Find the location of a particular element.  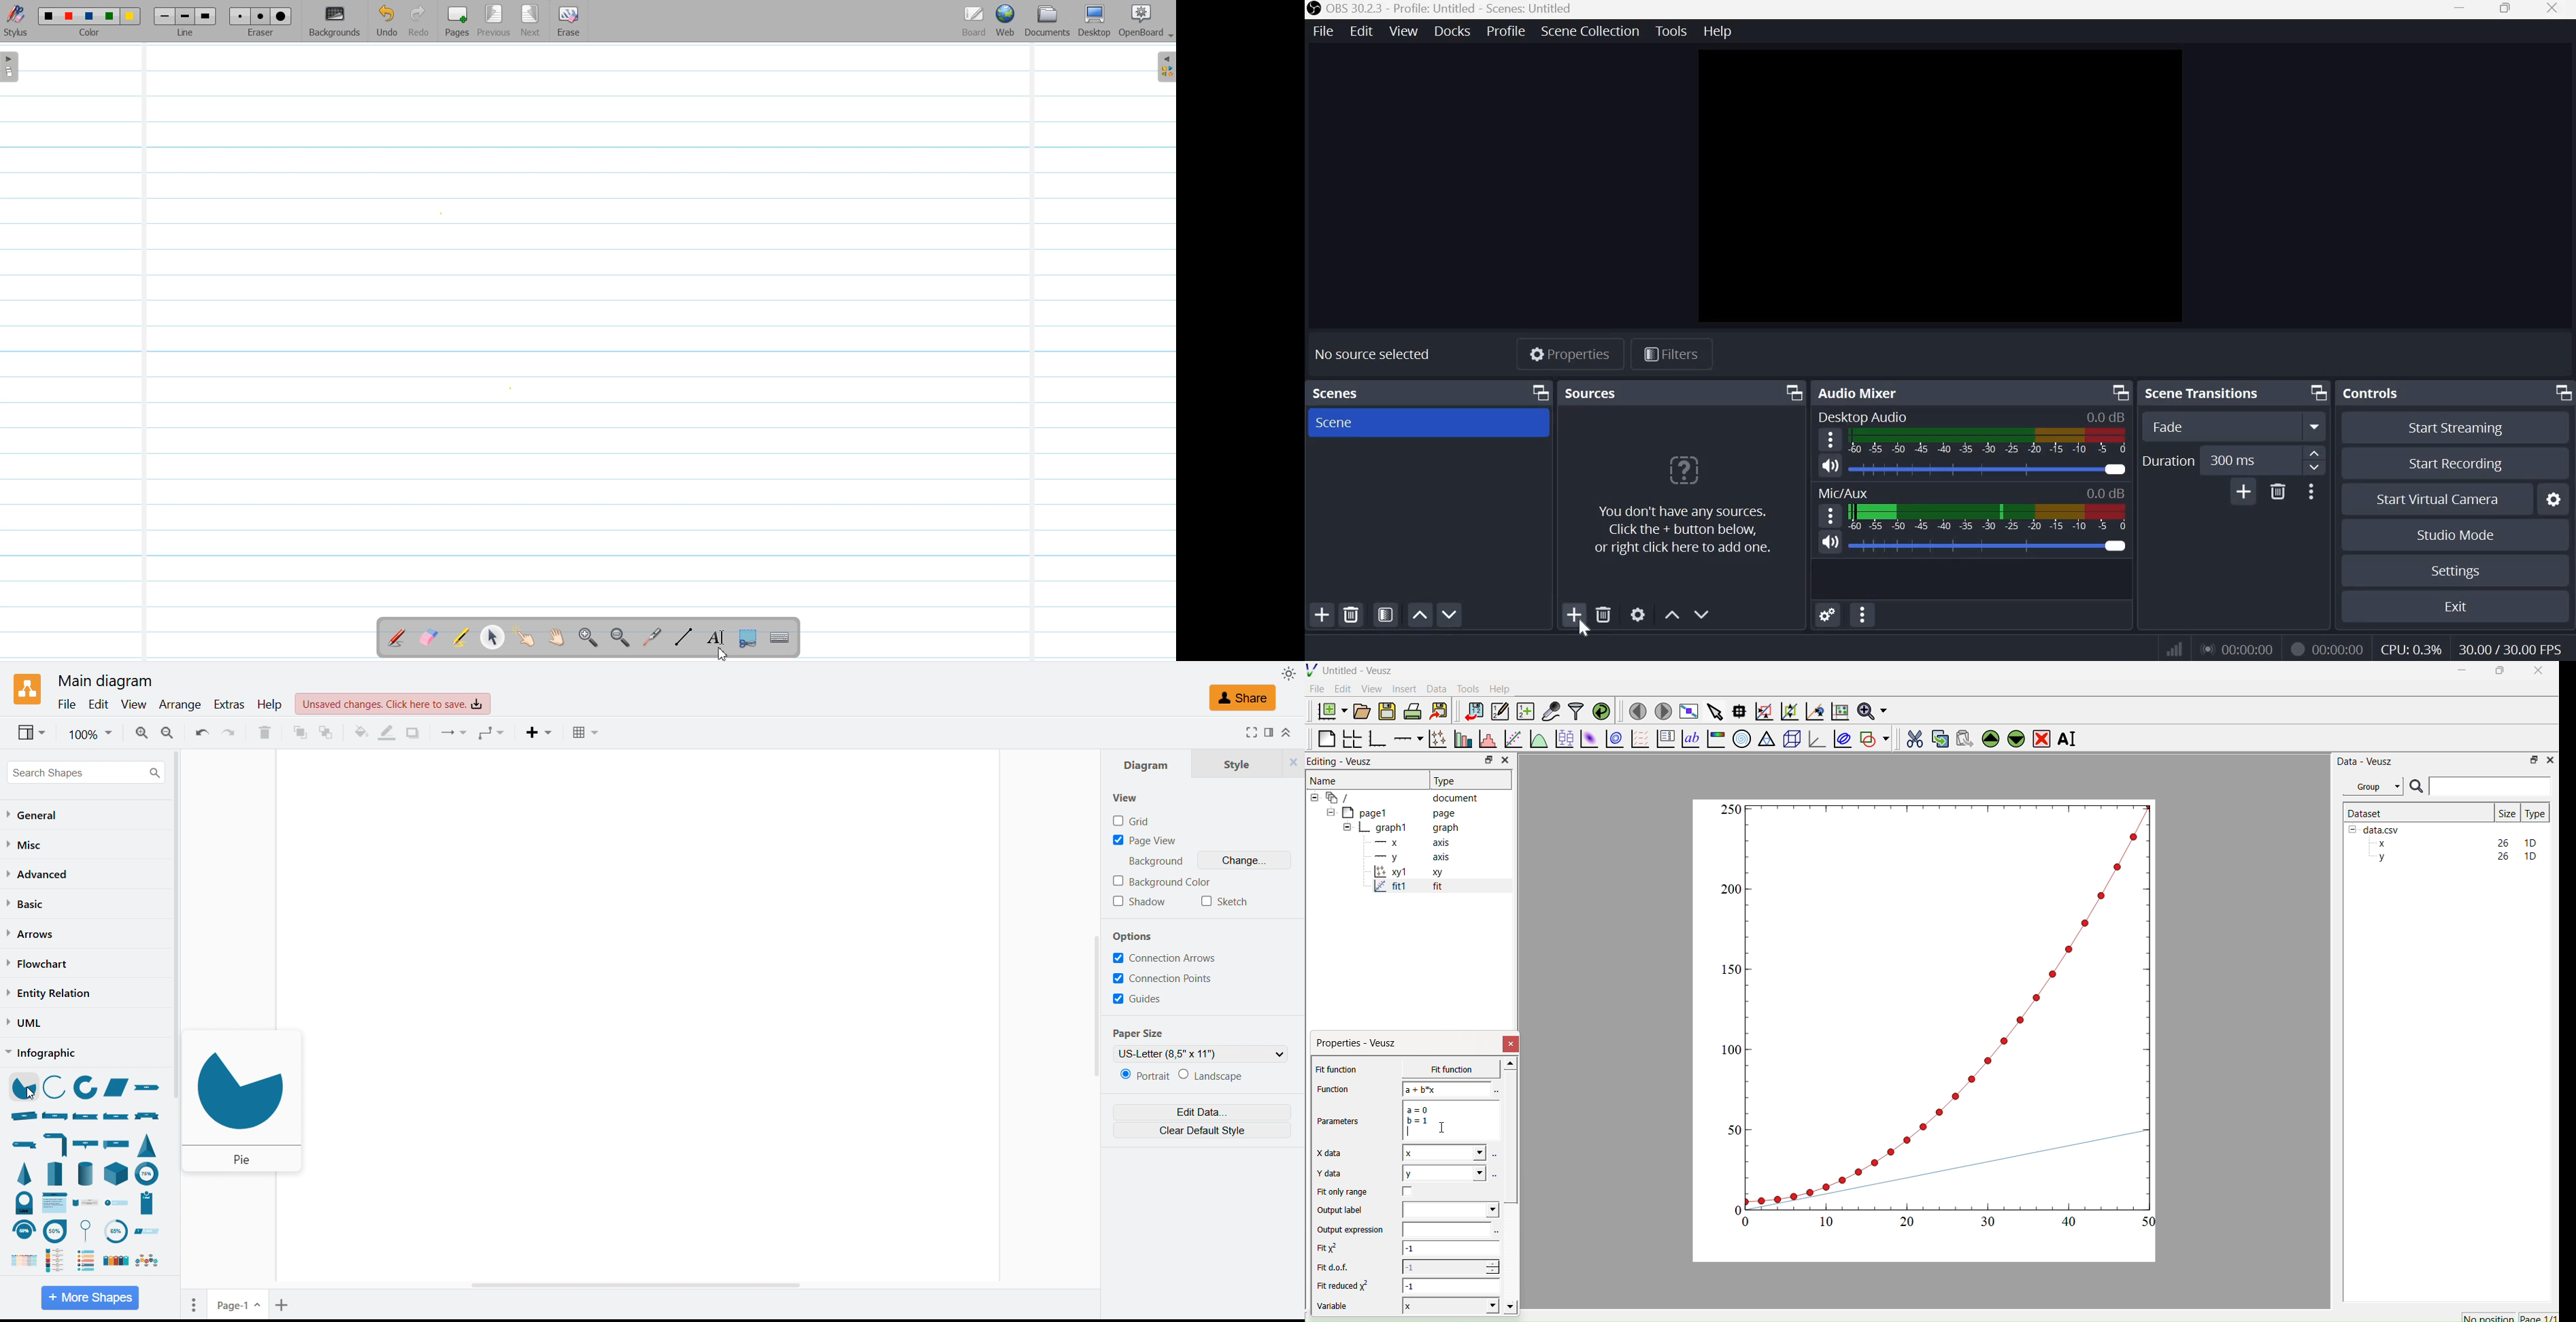

ribbon is located at coordinates (150, 1088).